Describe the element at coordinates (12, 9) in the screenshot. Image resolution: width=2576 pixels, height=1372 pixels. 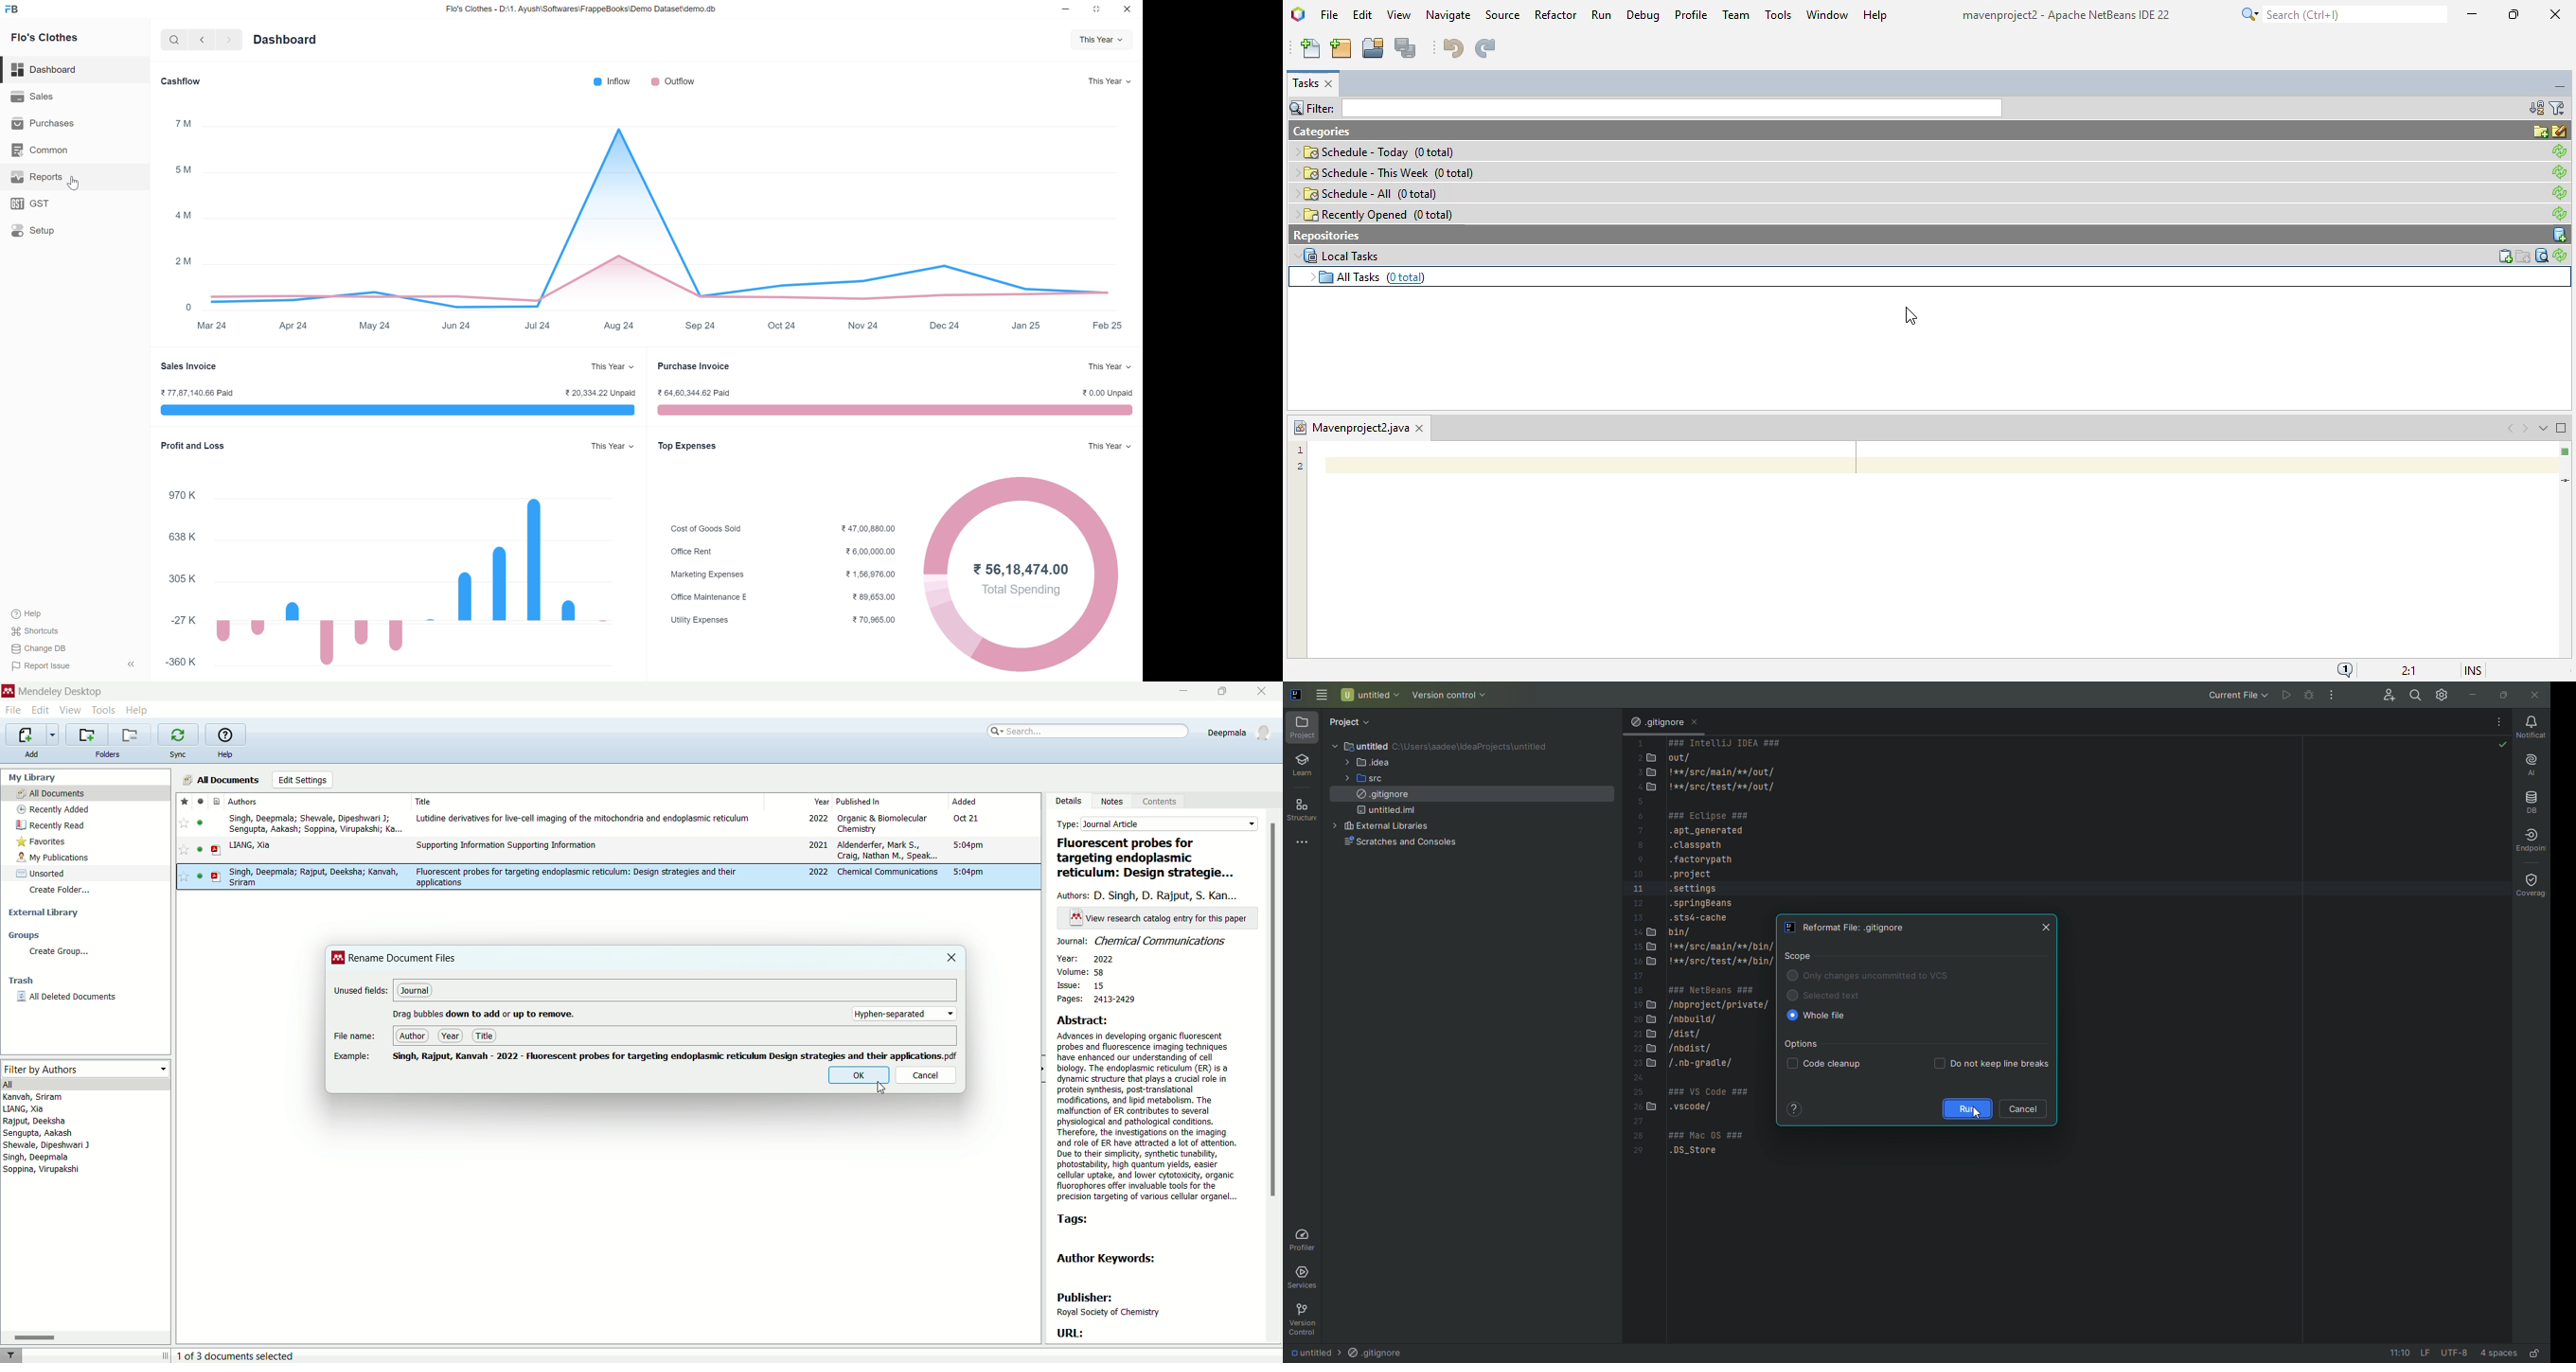
I see `FB` at that location.